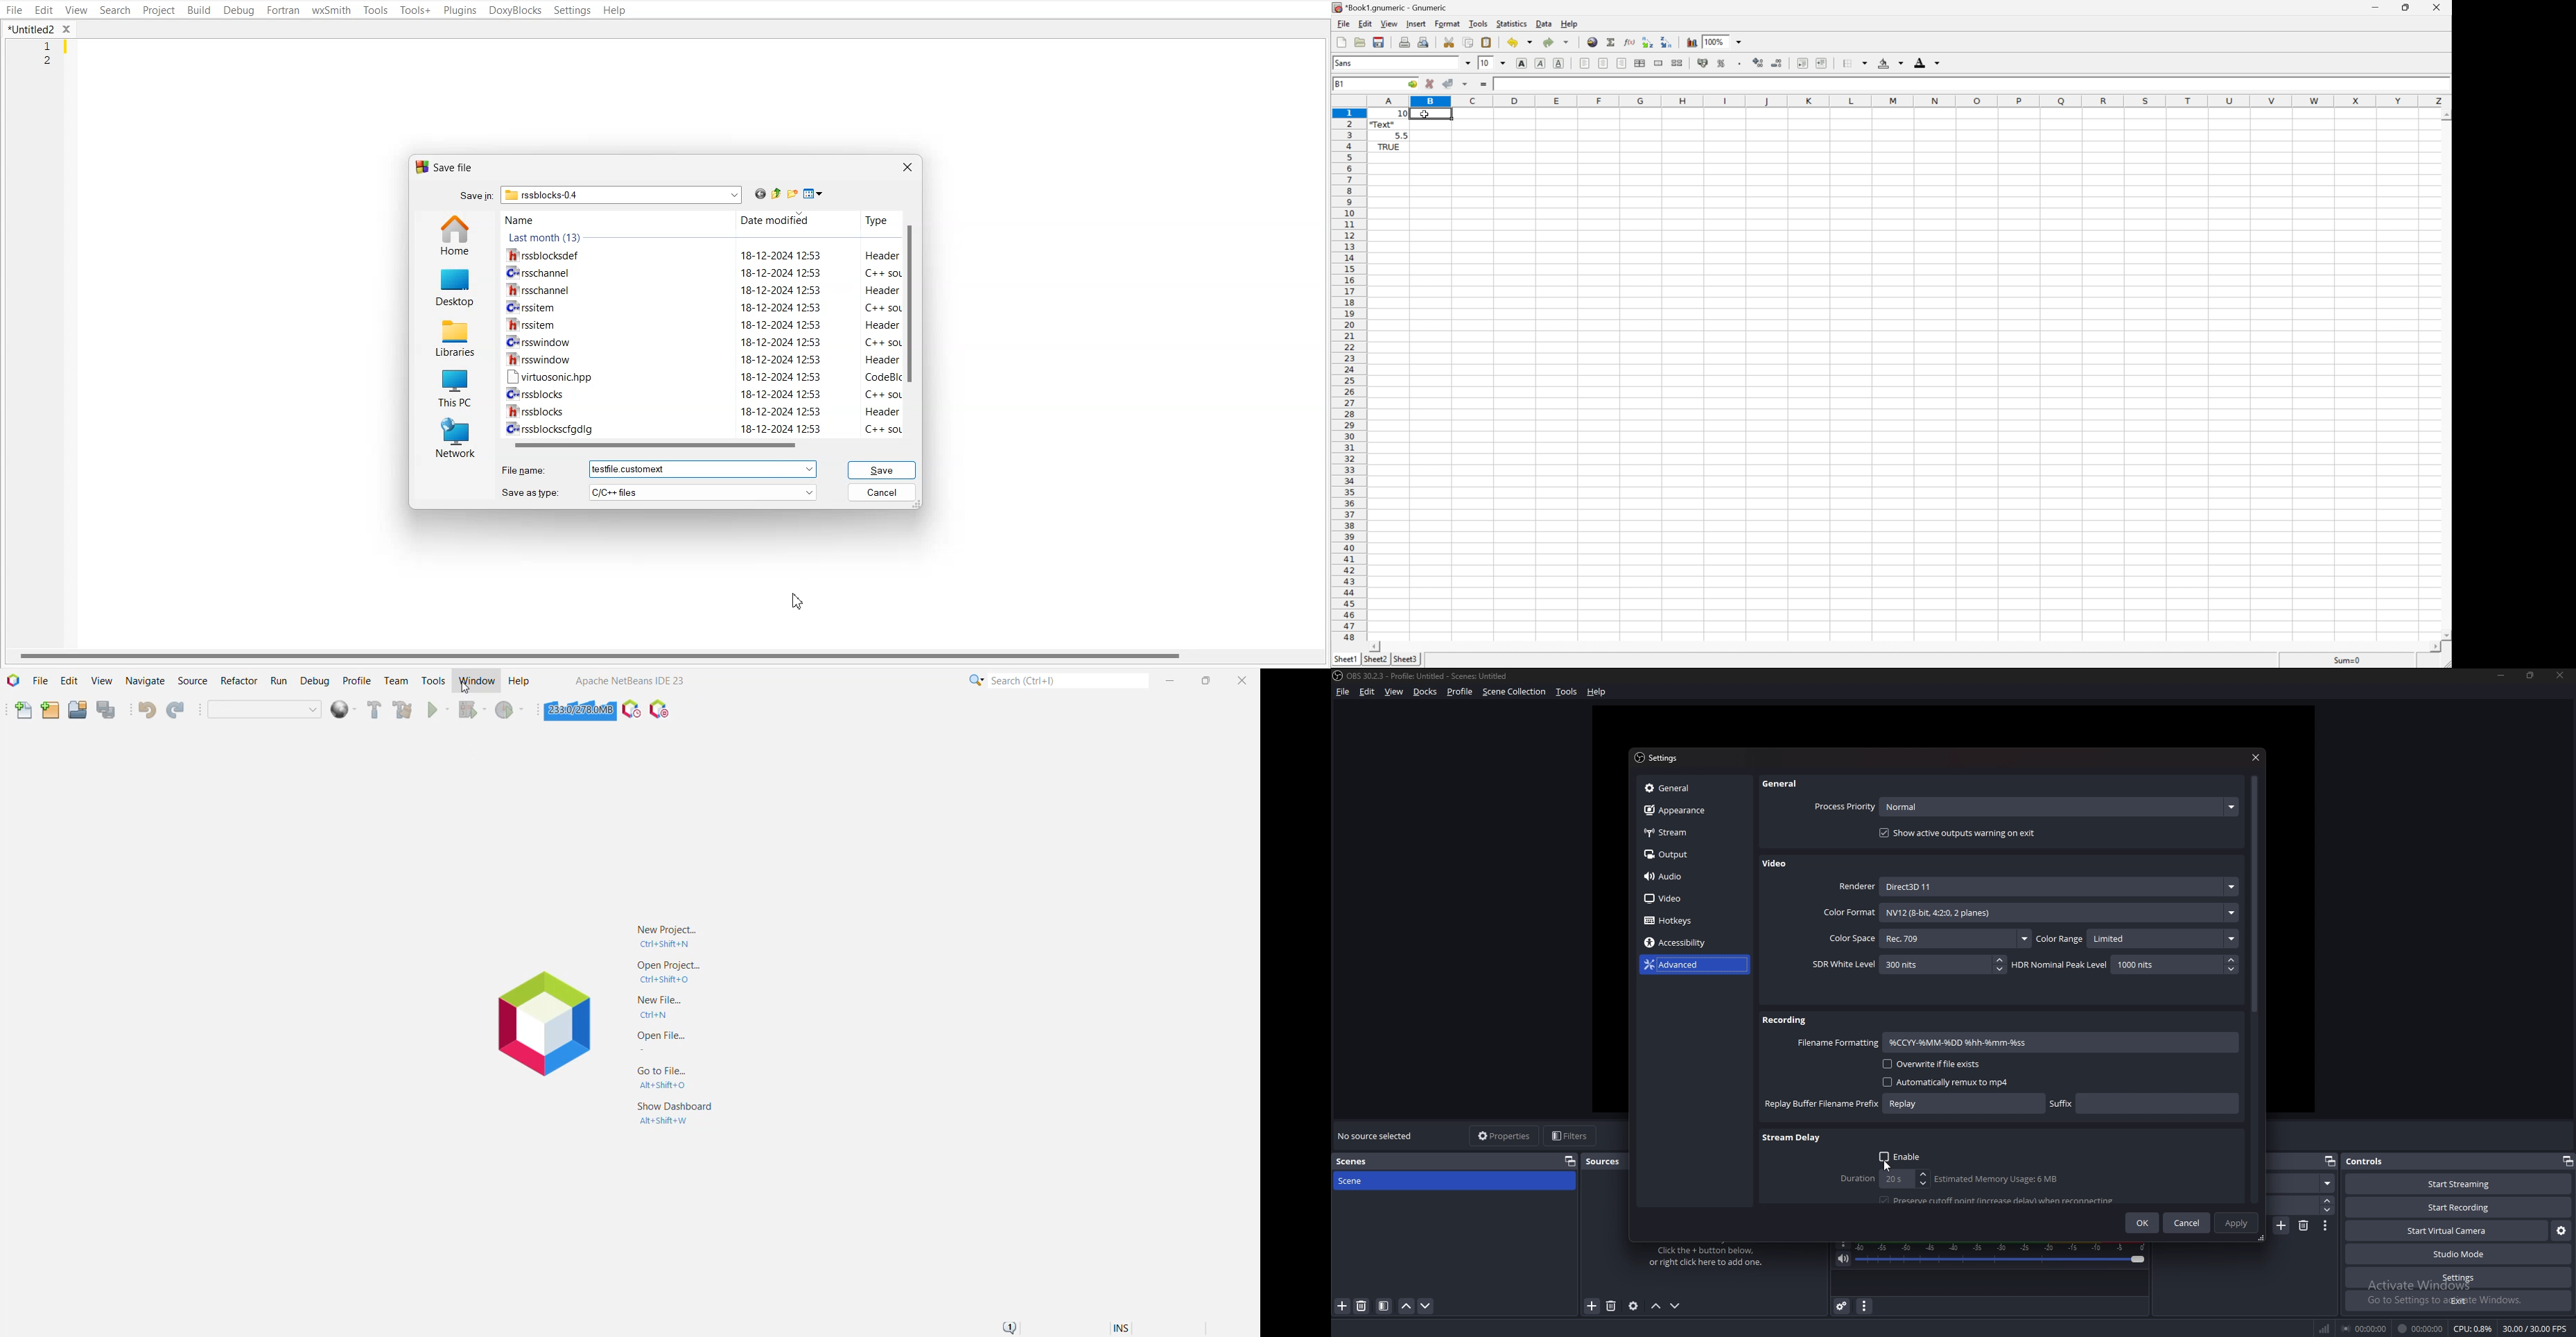 This screenshot has width=2576, height=1344. What do you see at coordinates (1345, 692) in the screenshot?
I see `file` at bounding box center [1345, 692].